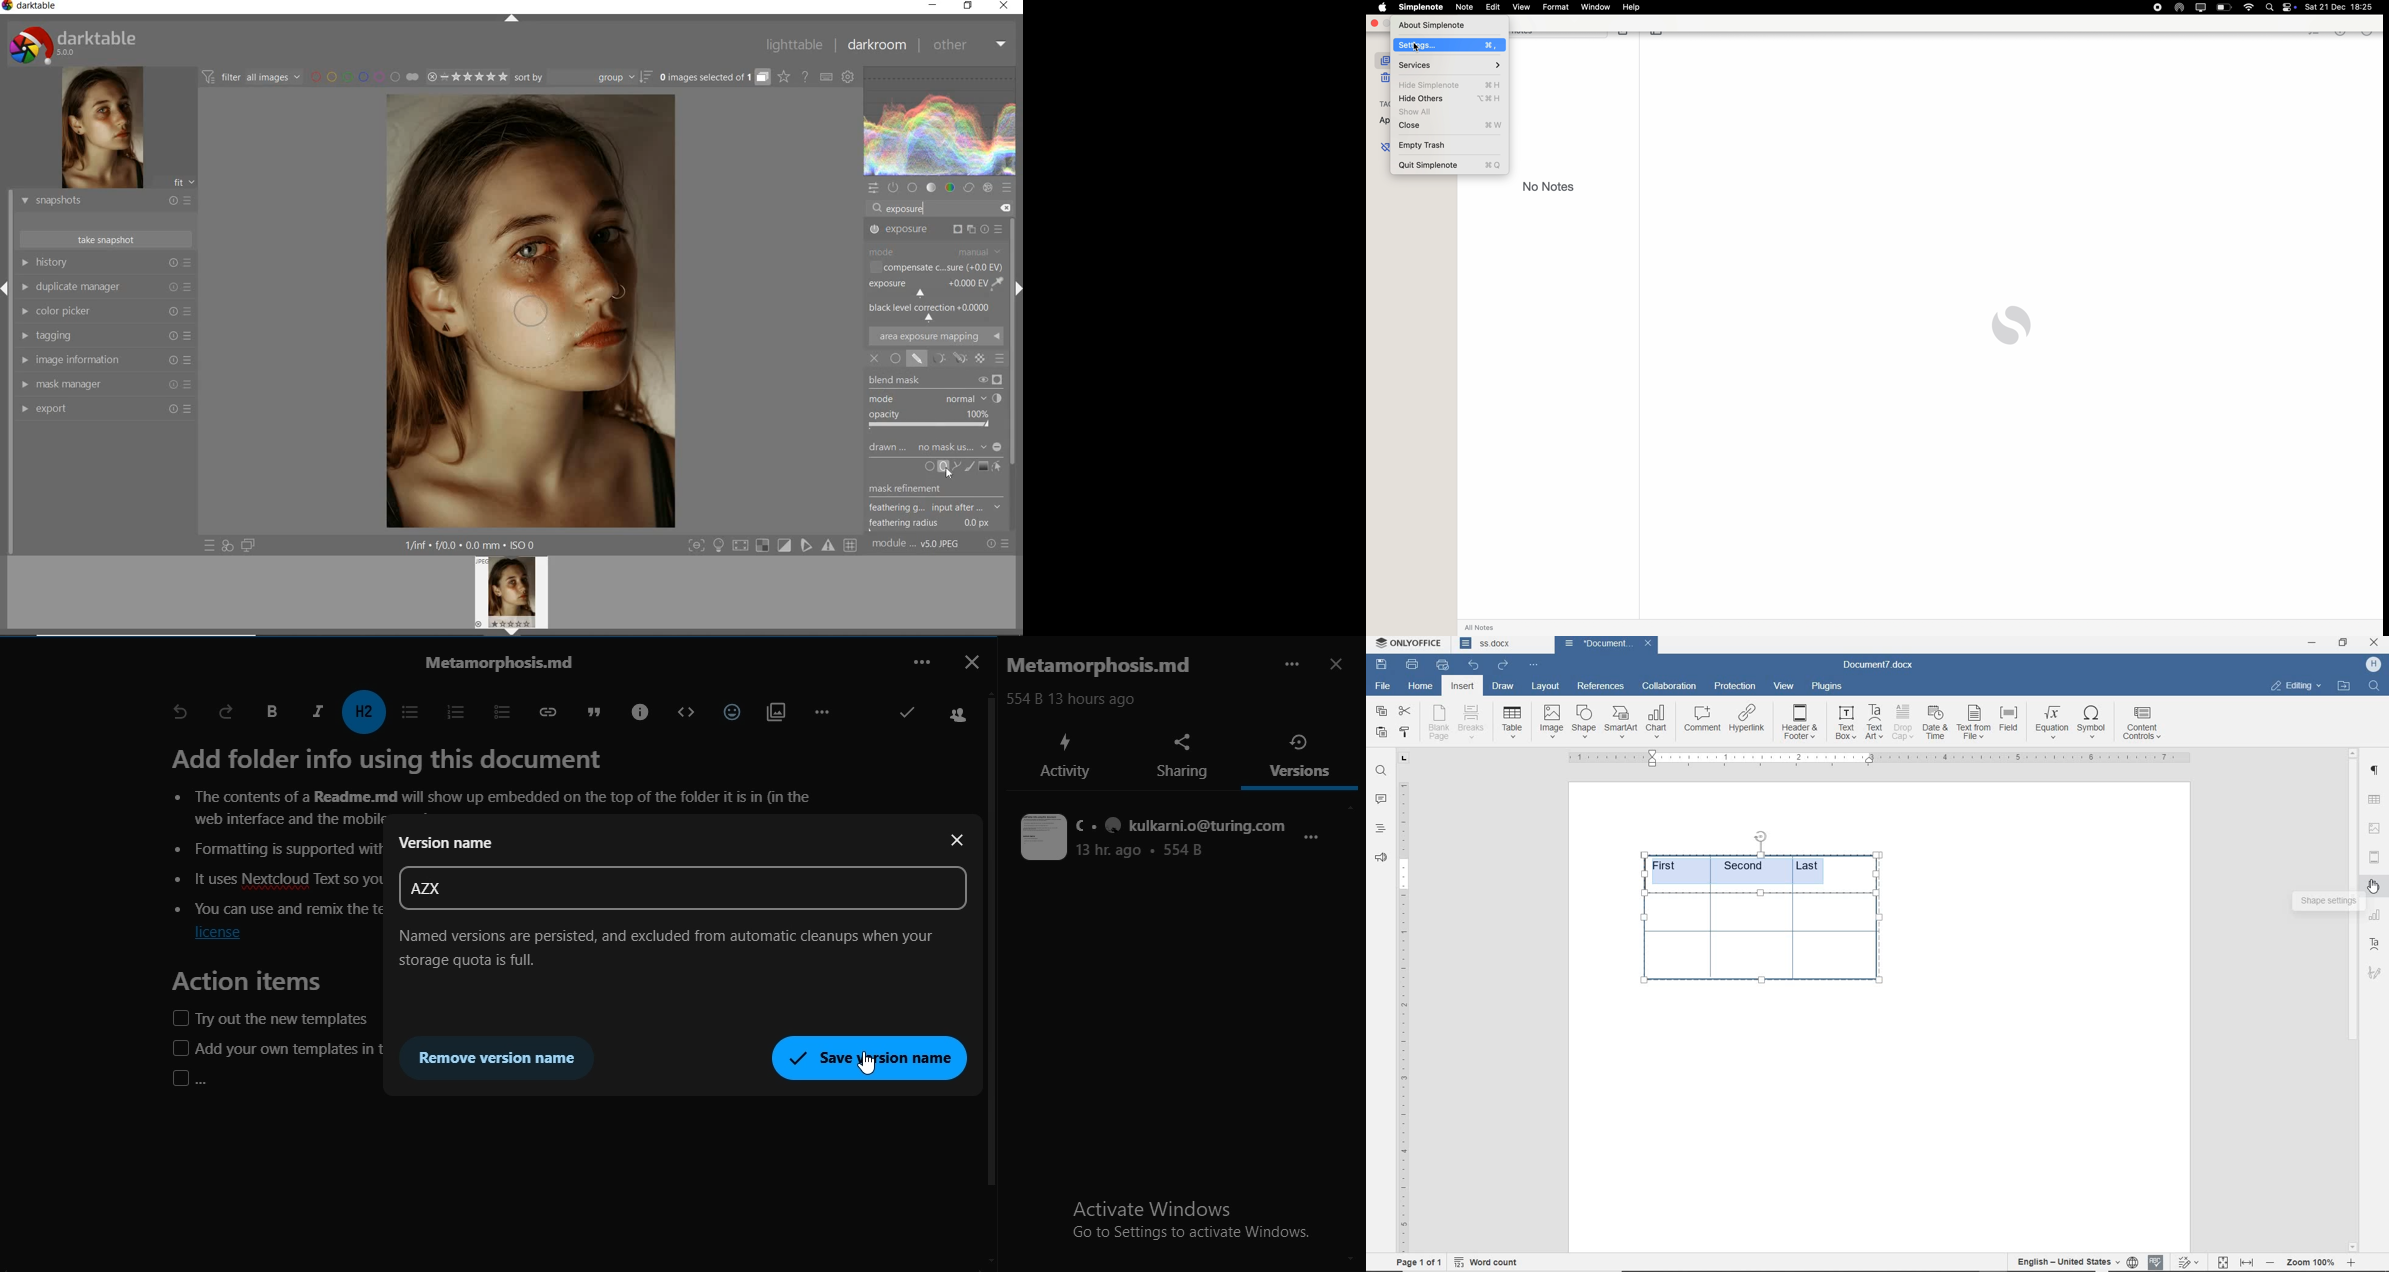 This screenshot has width=2408, height=1288. I want to click on find, so click(1381, 771).